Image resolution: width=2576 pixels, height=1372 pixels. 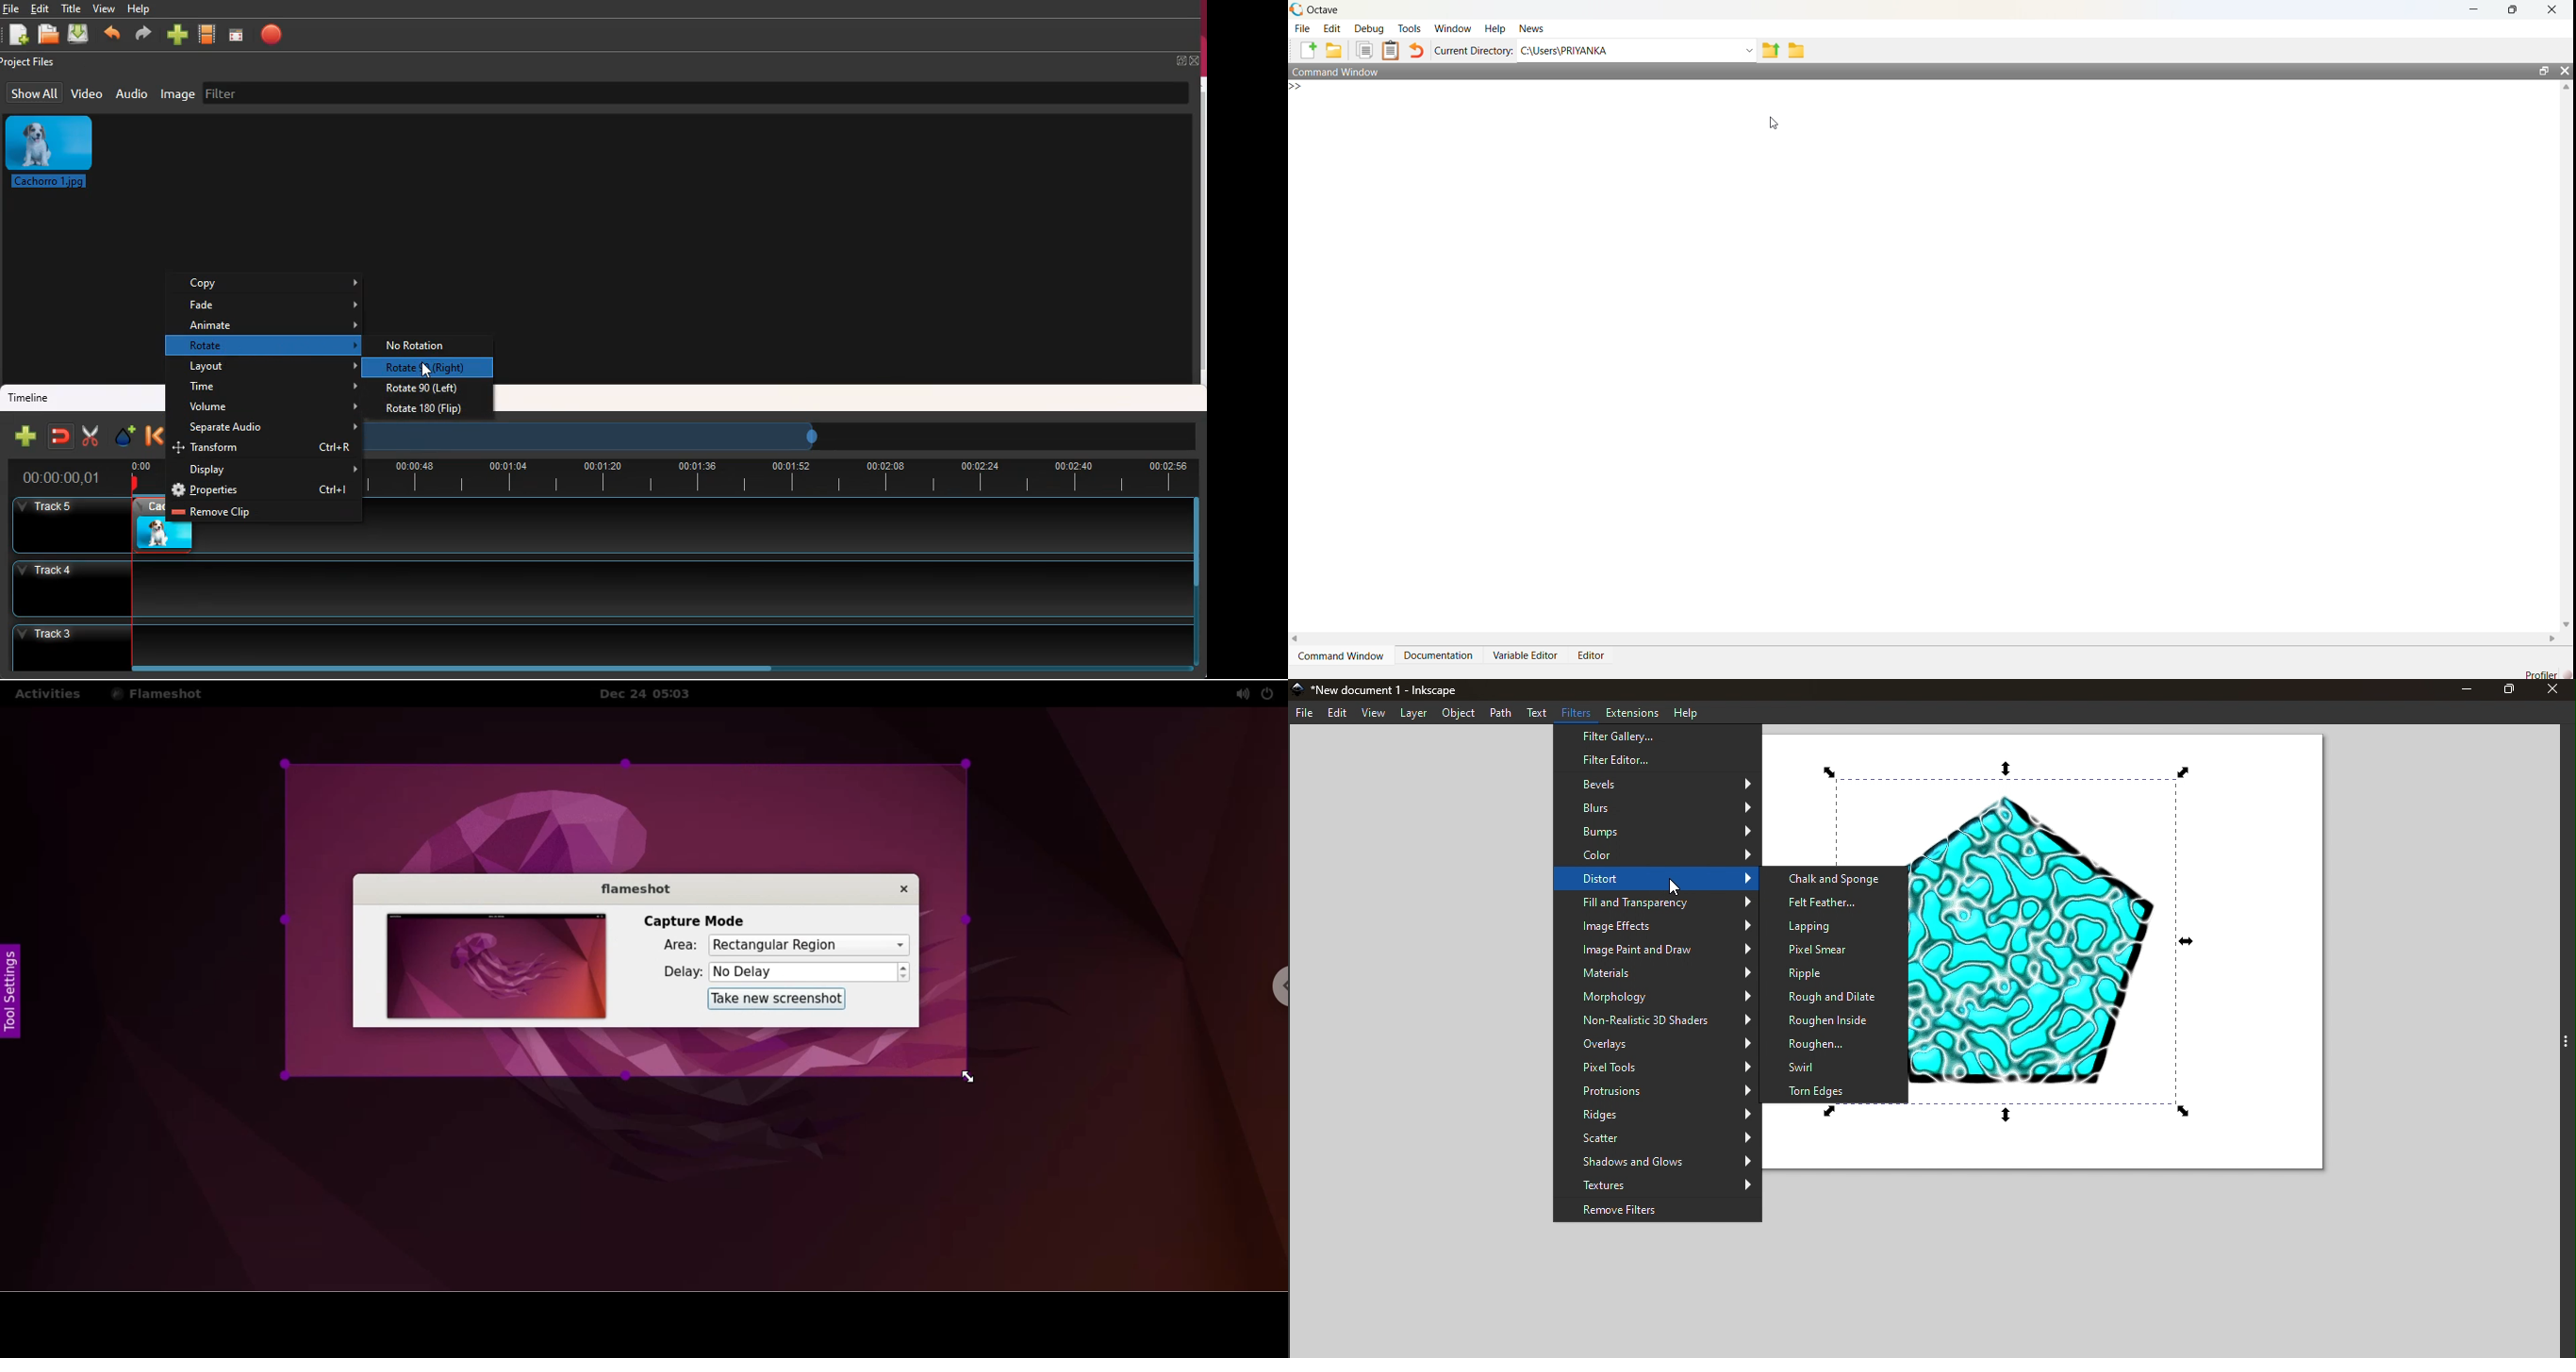 What do you see at coordinates (1835, 951) in the screenshot?
I see `Pixel Smear` at bounding box center [1835, 951].